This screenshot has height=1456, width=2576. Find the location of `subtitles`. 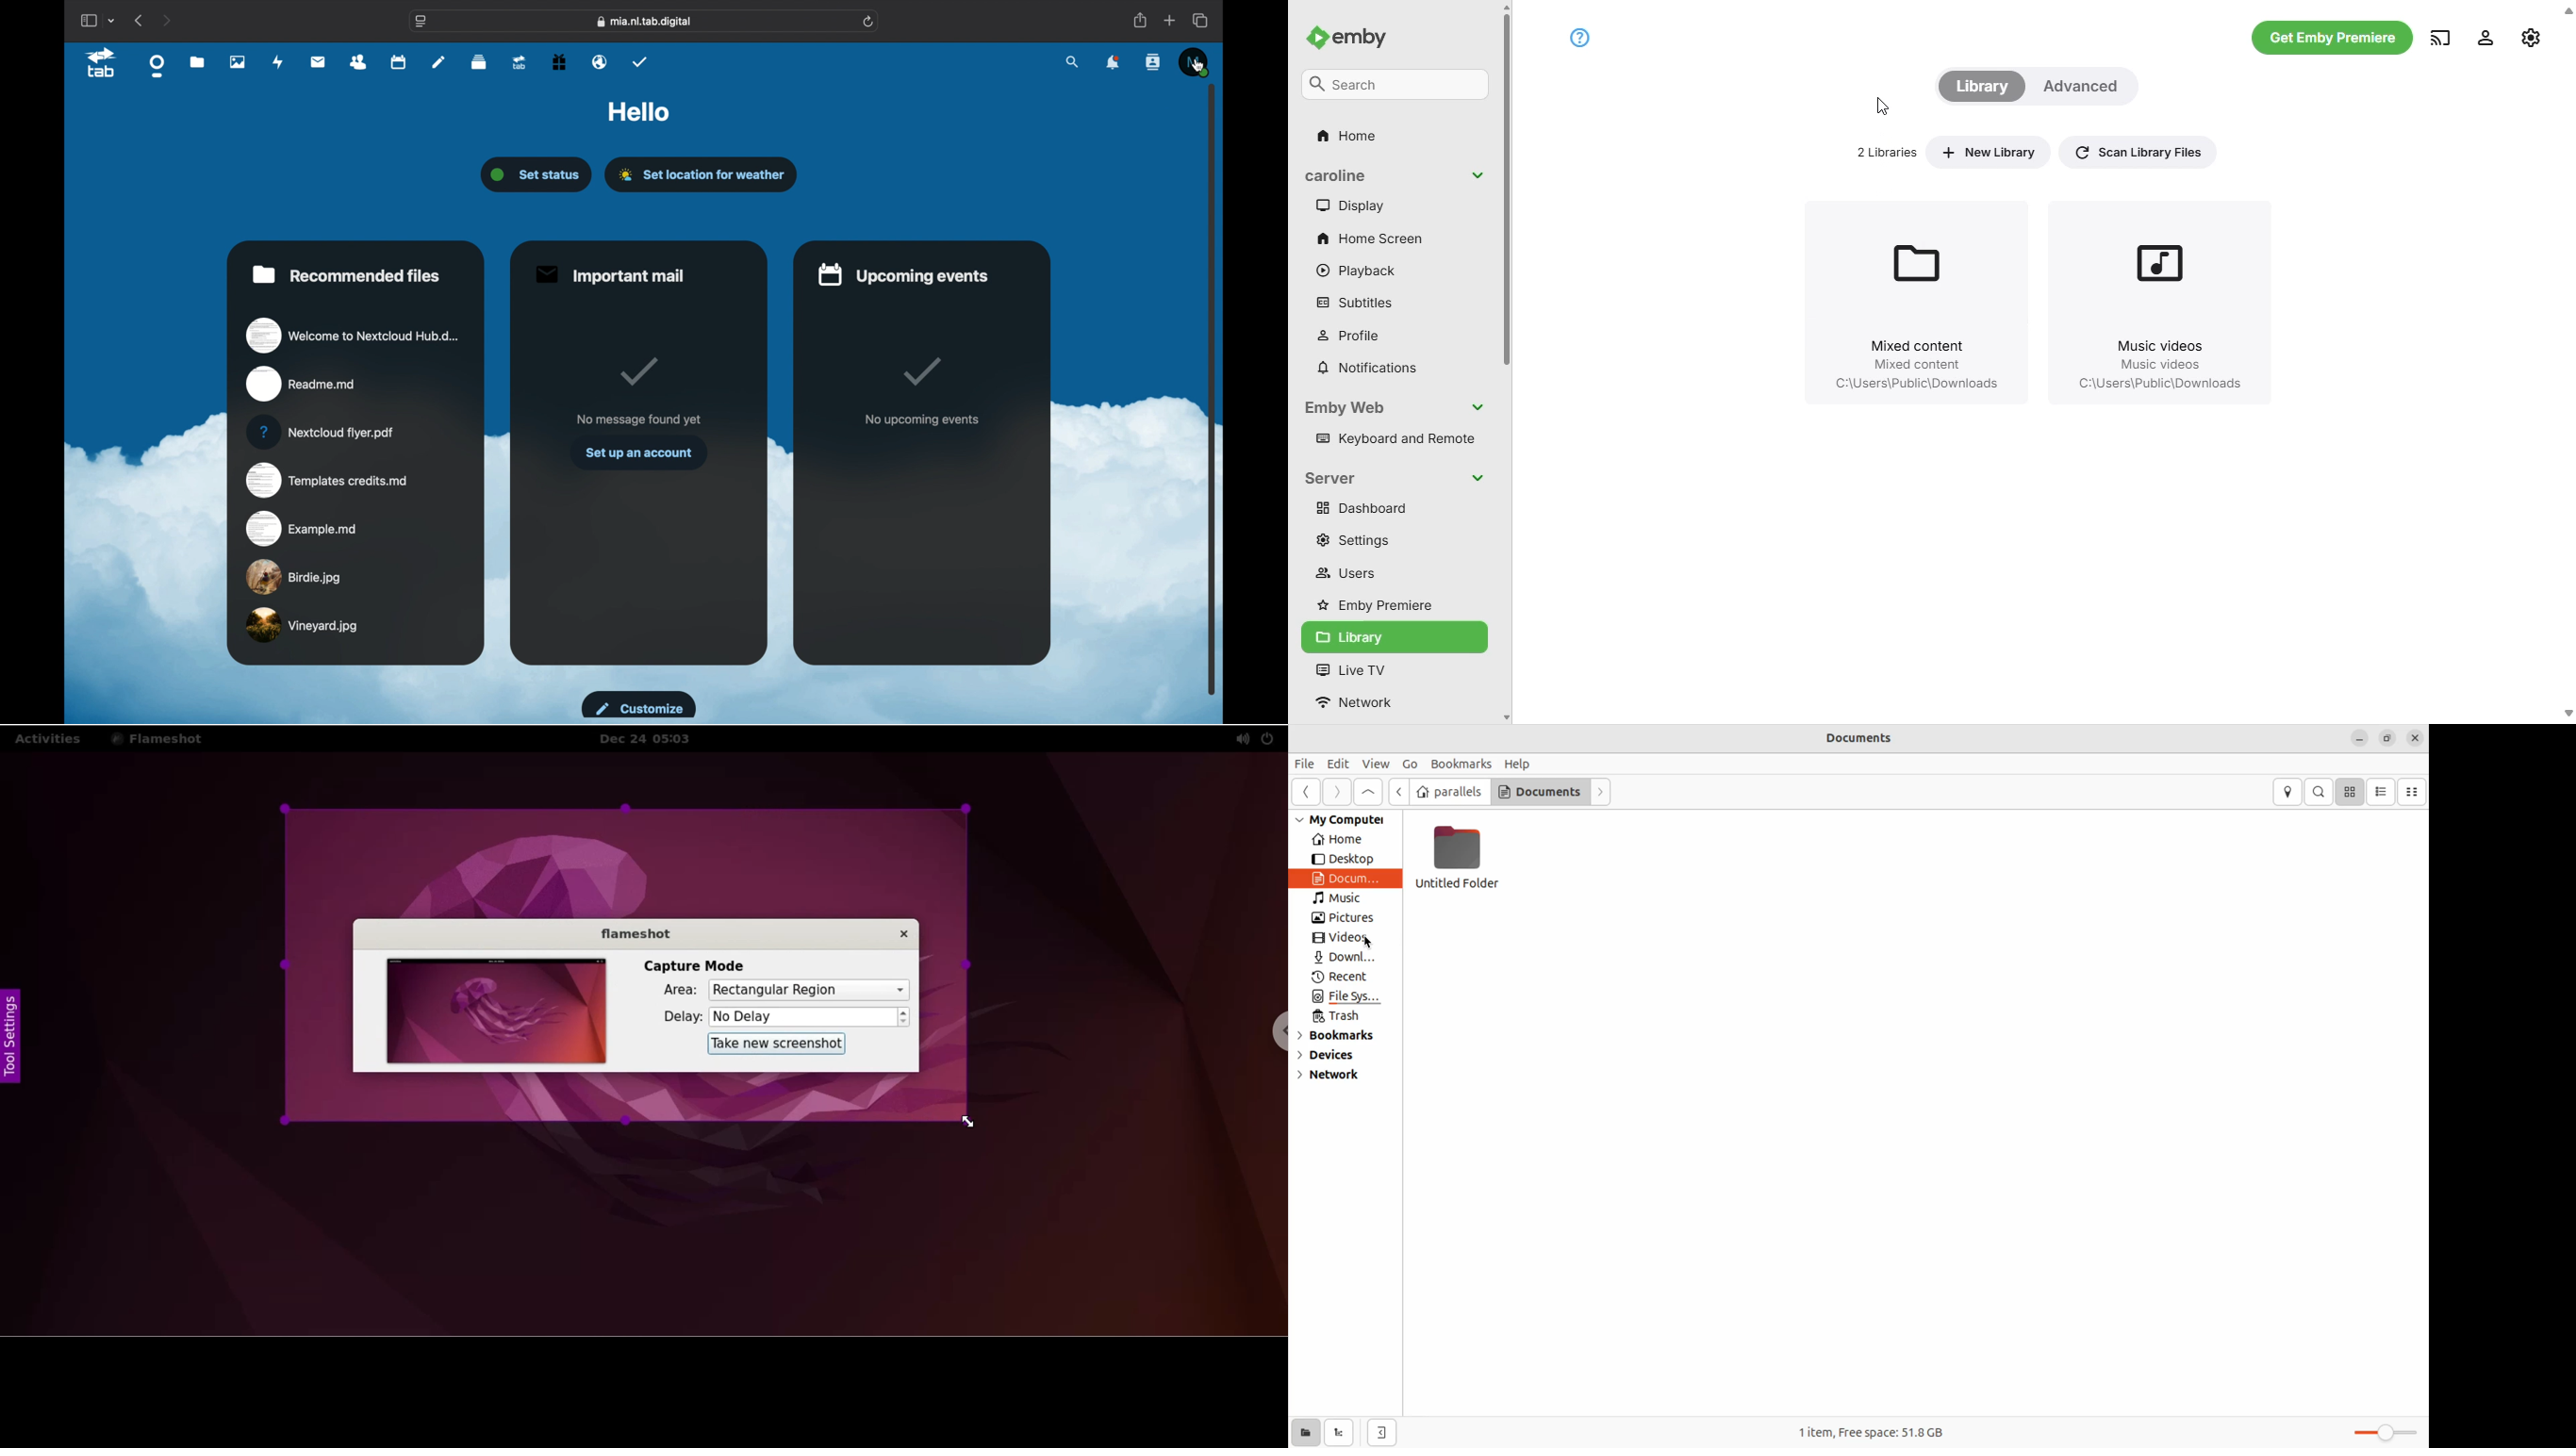

subtitles is located at coordinates (1352, 303).